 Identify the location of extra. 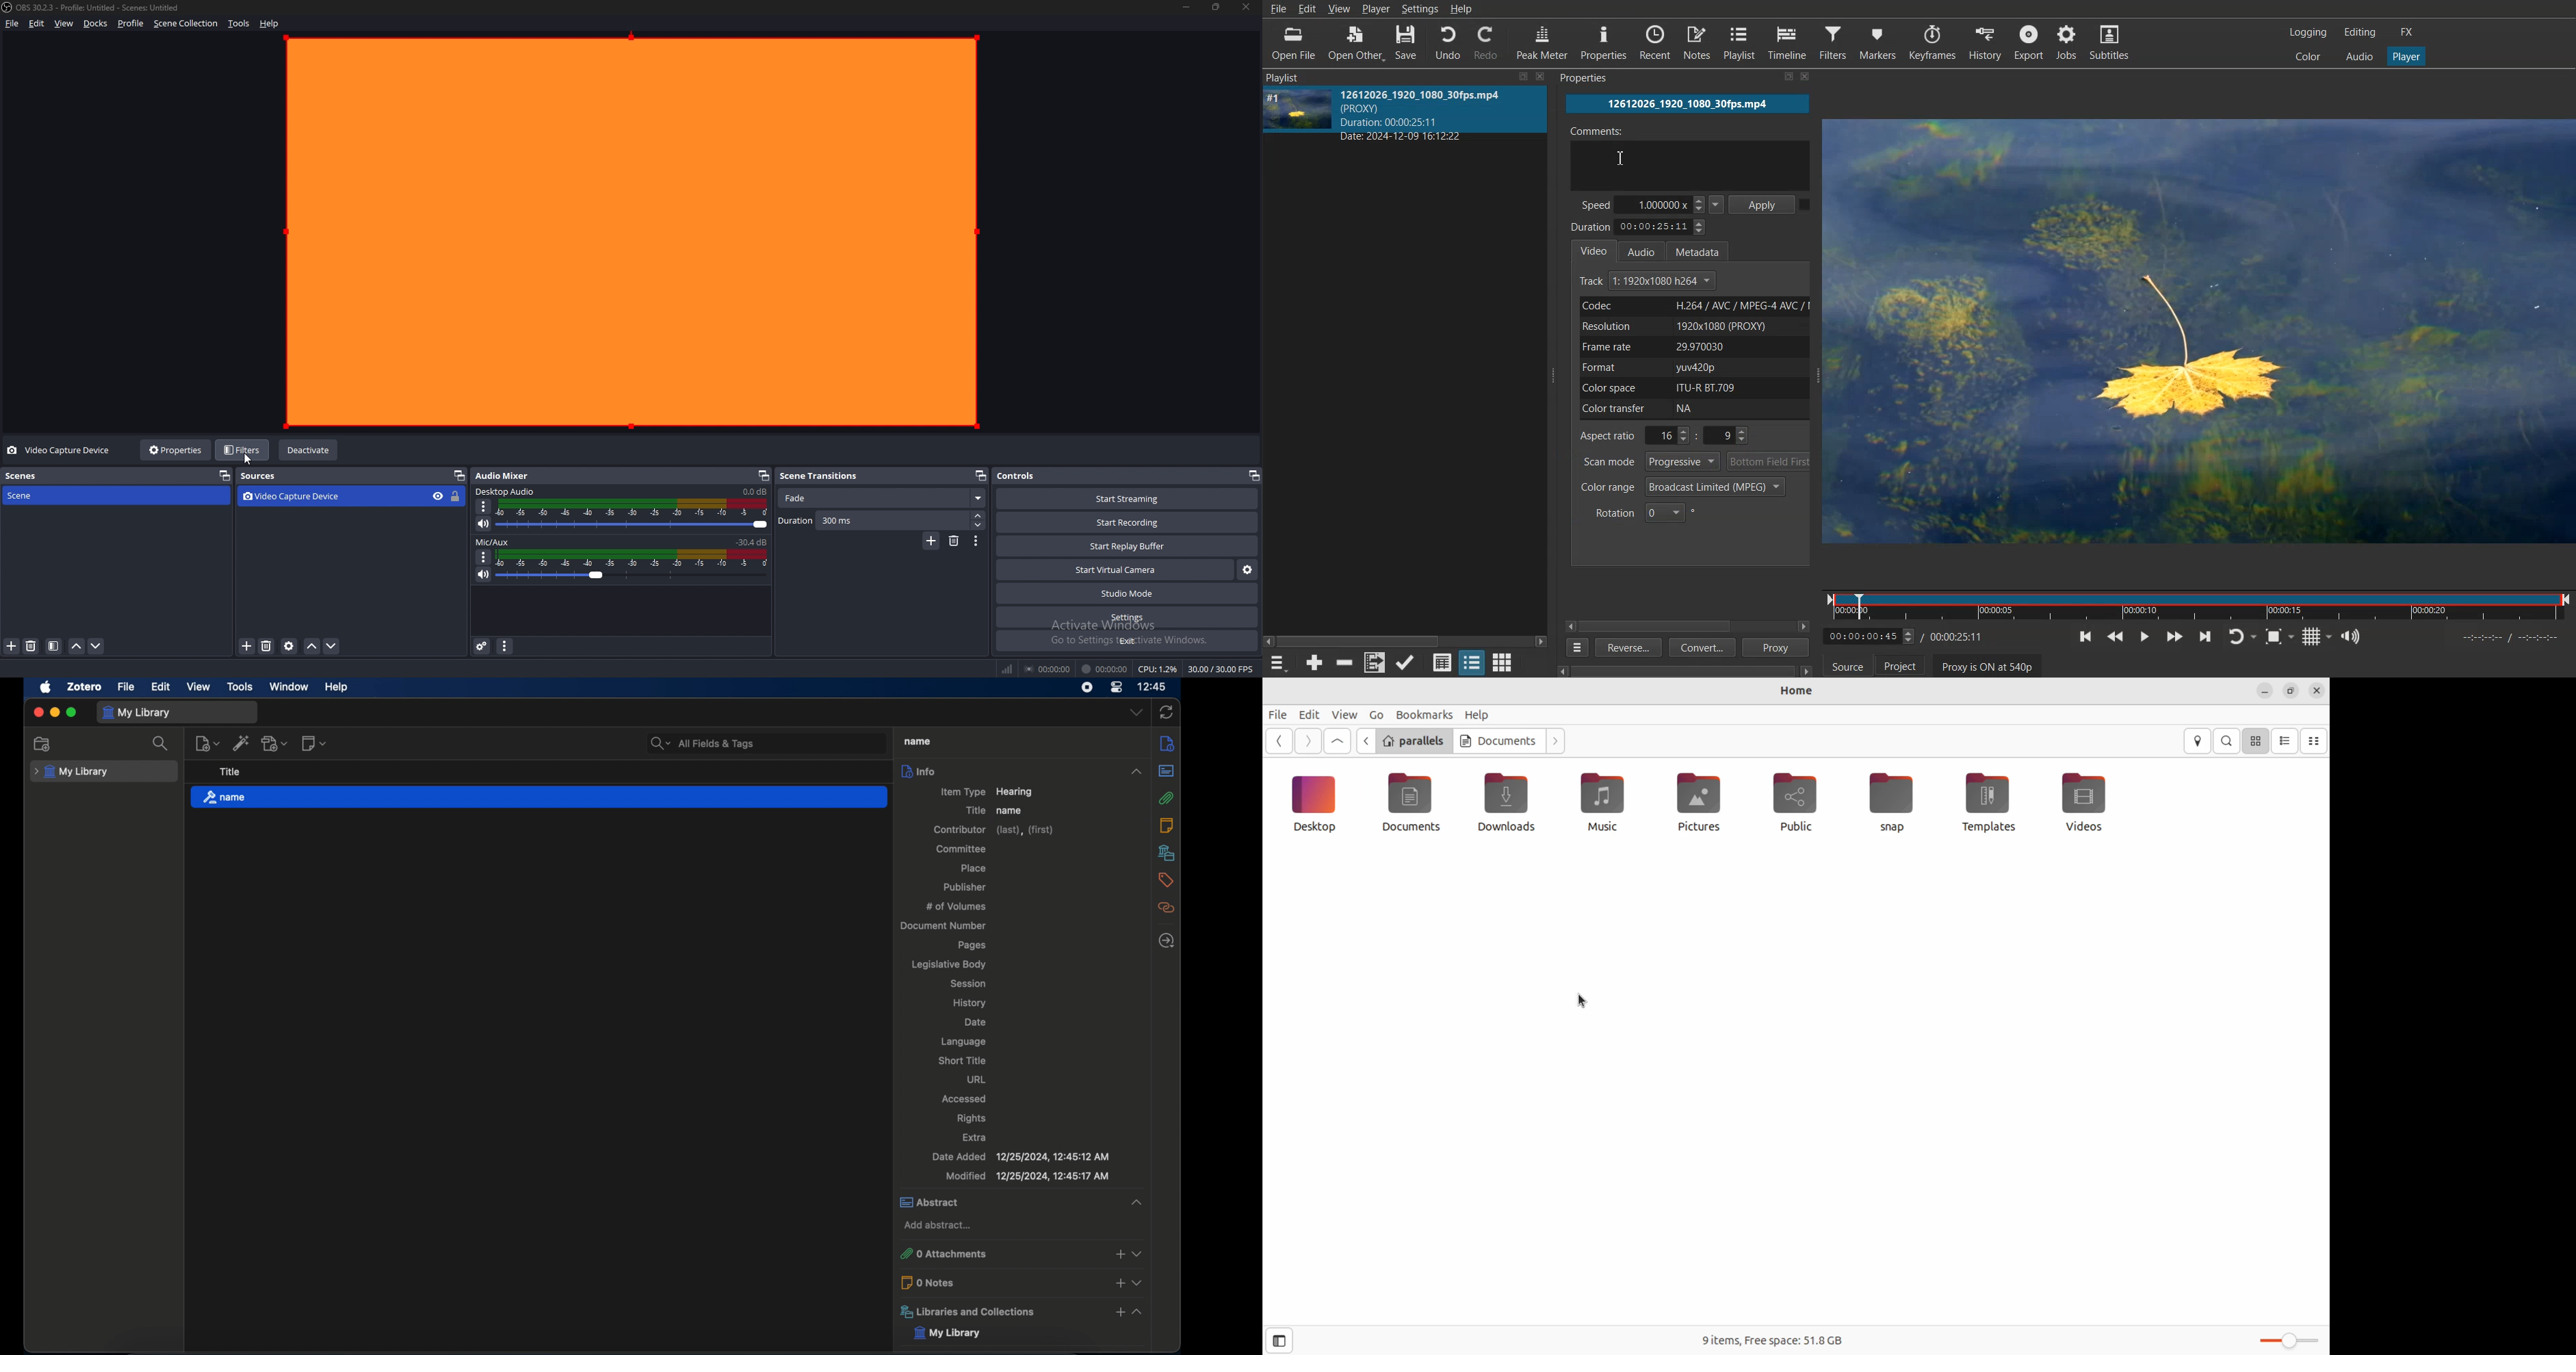
(975, 1137).